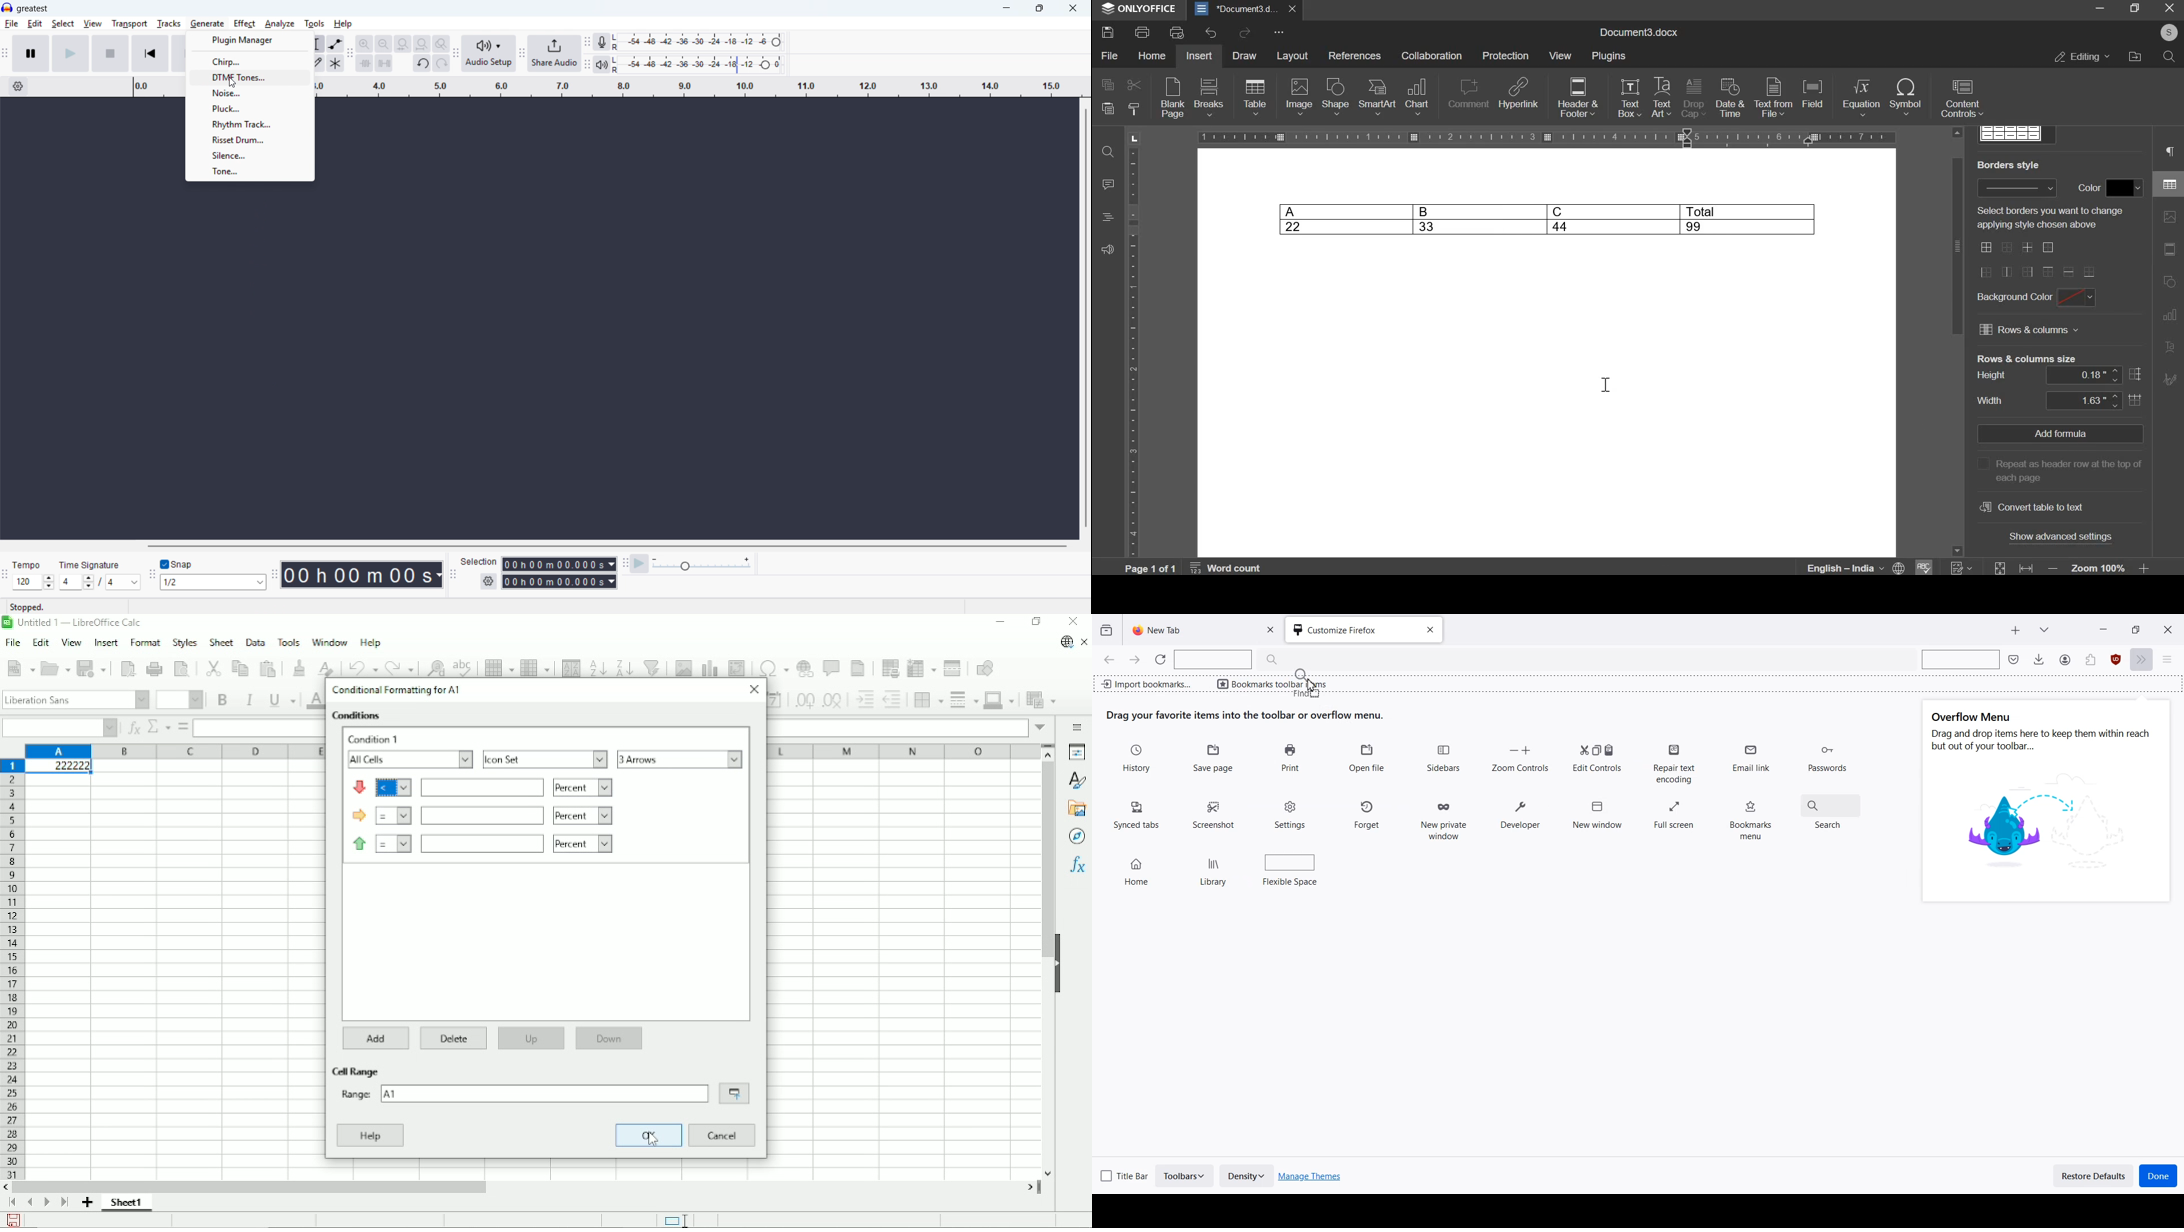 The image size is (2184, 1232). What do you see at coordinates (2077, 298) in the screenshot?
I see `background color` at bounding box center [2077, 298].